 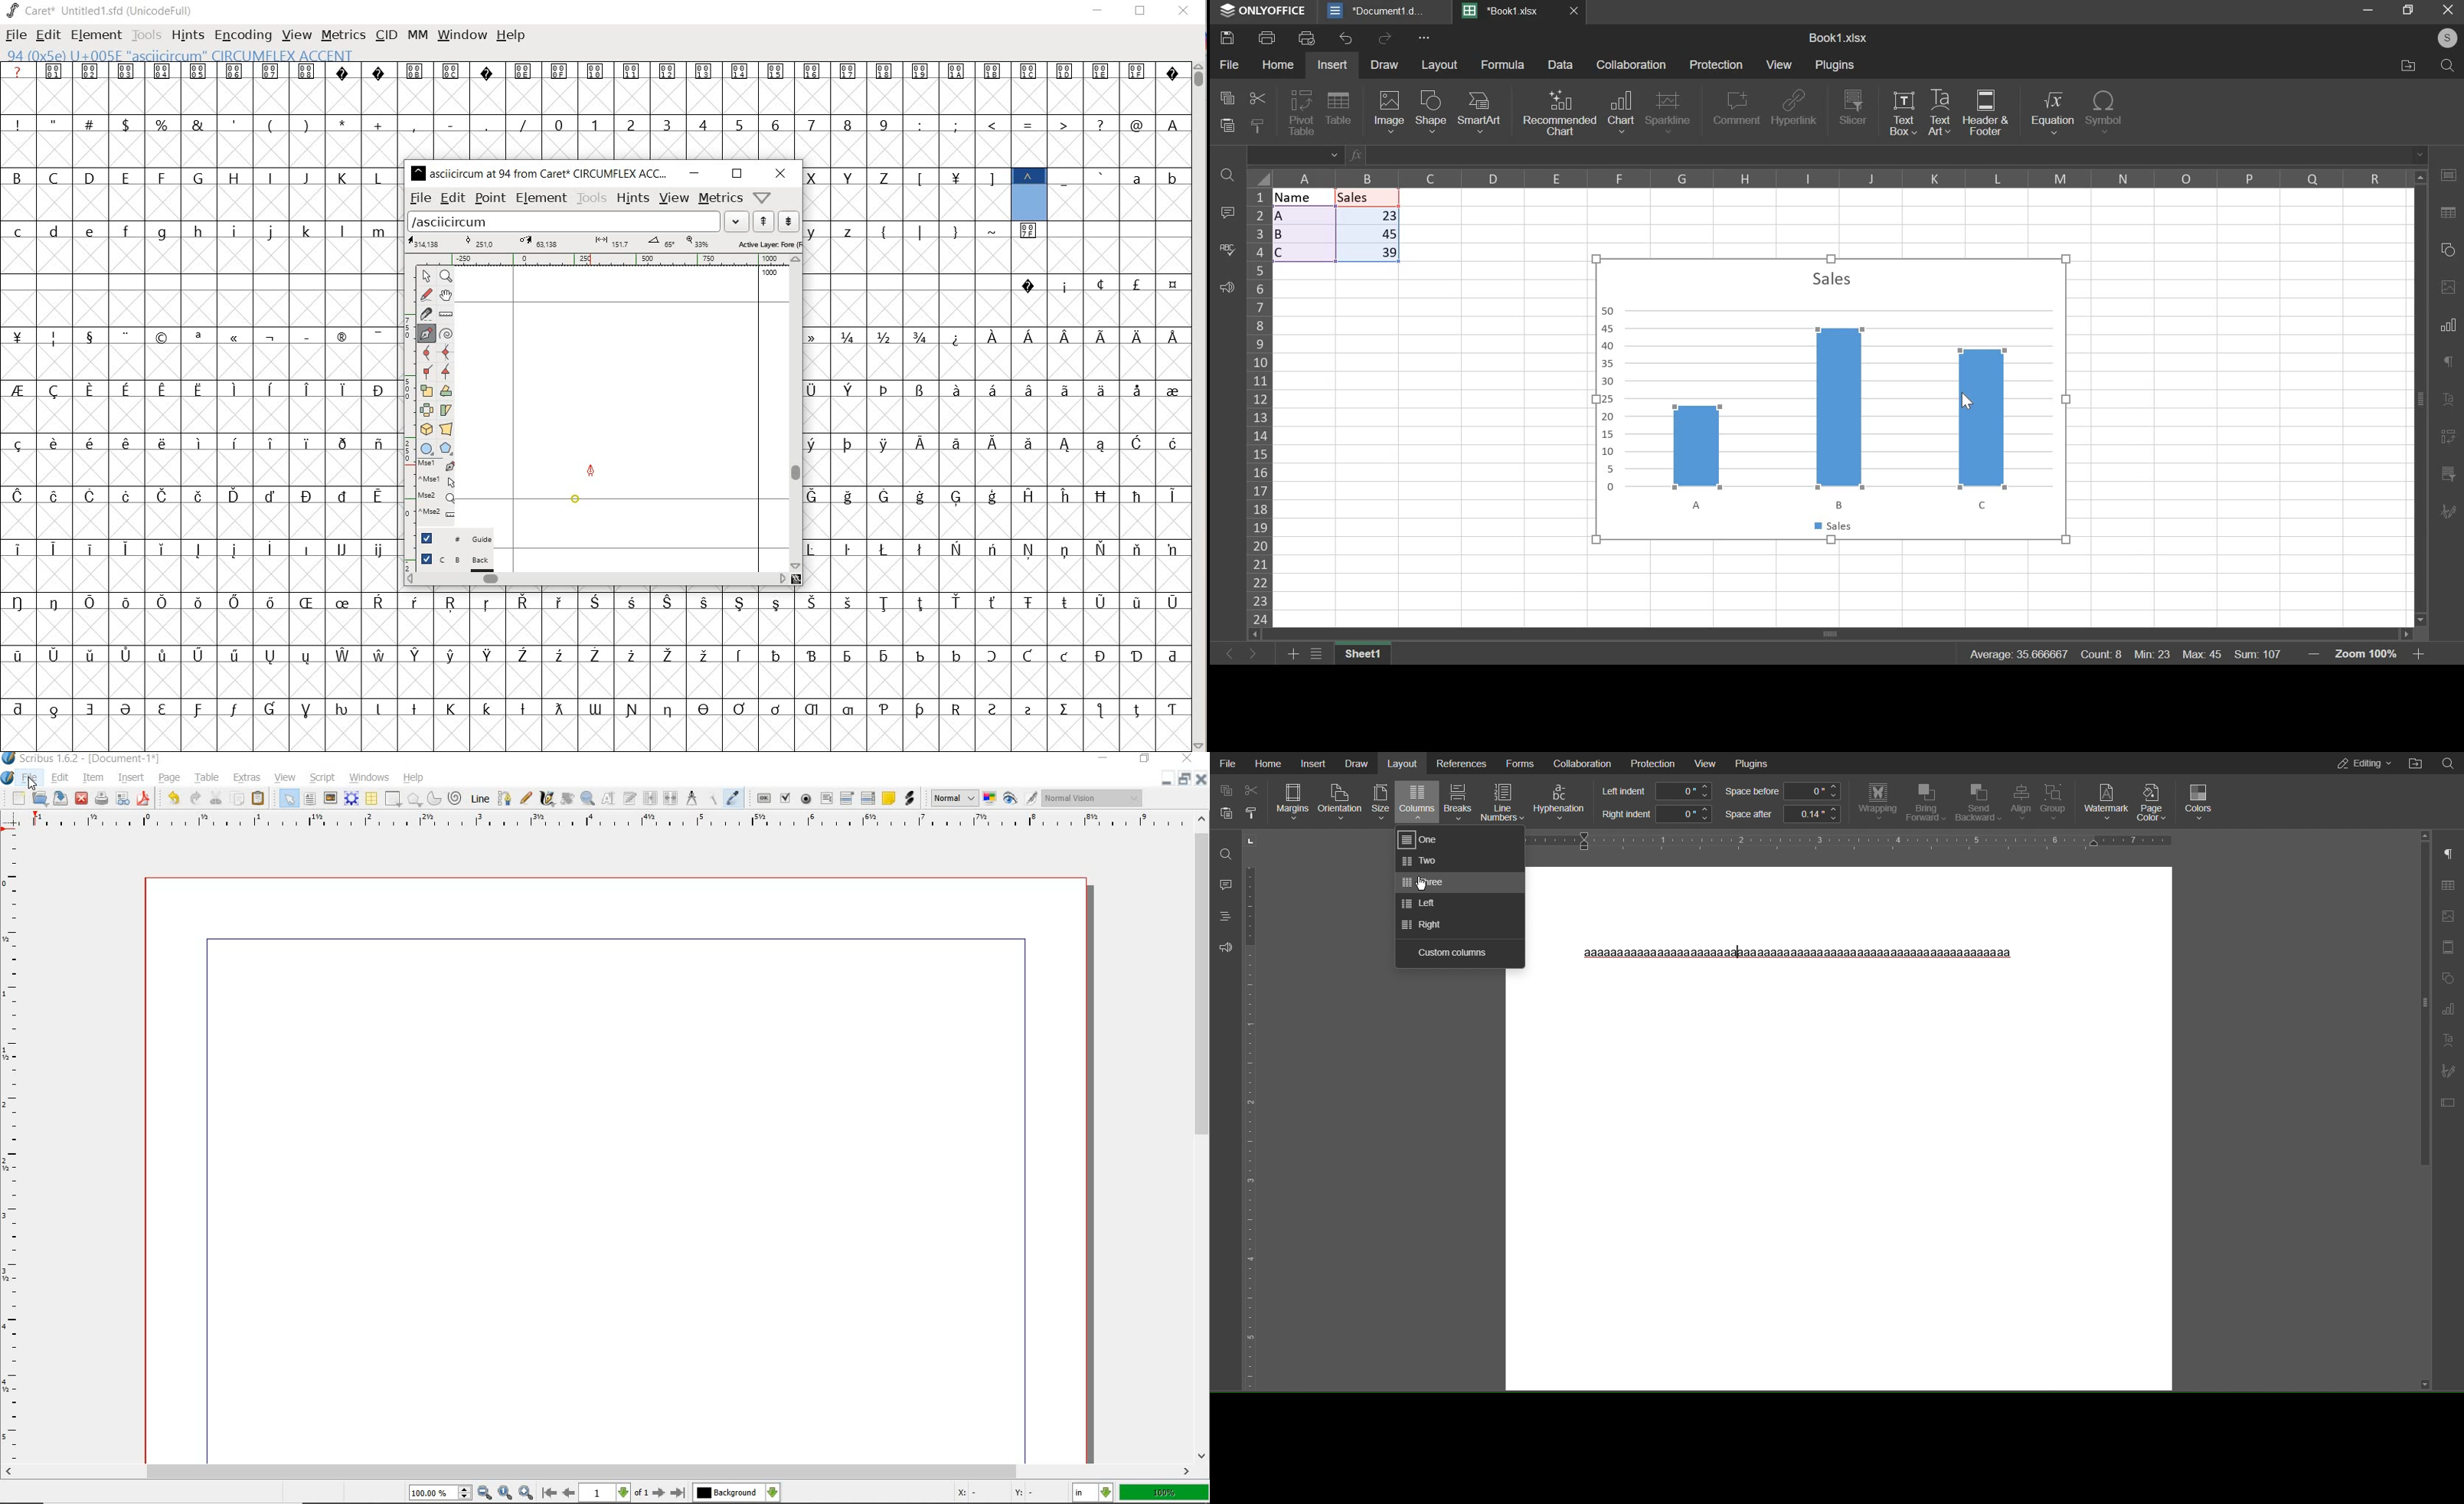 What do you see at coordinates (1333, 65) in the screenshot?
I see `insert` at bounding box center [1333, 65].